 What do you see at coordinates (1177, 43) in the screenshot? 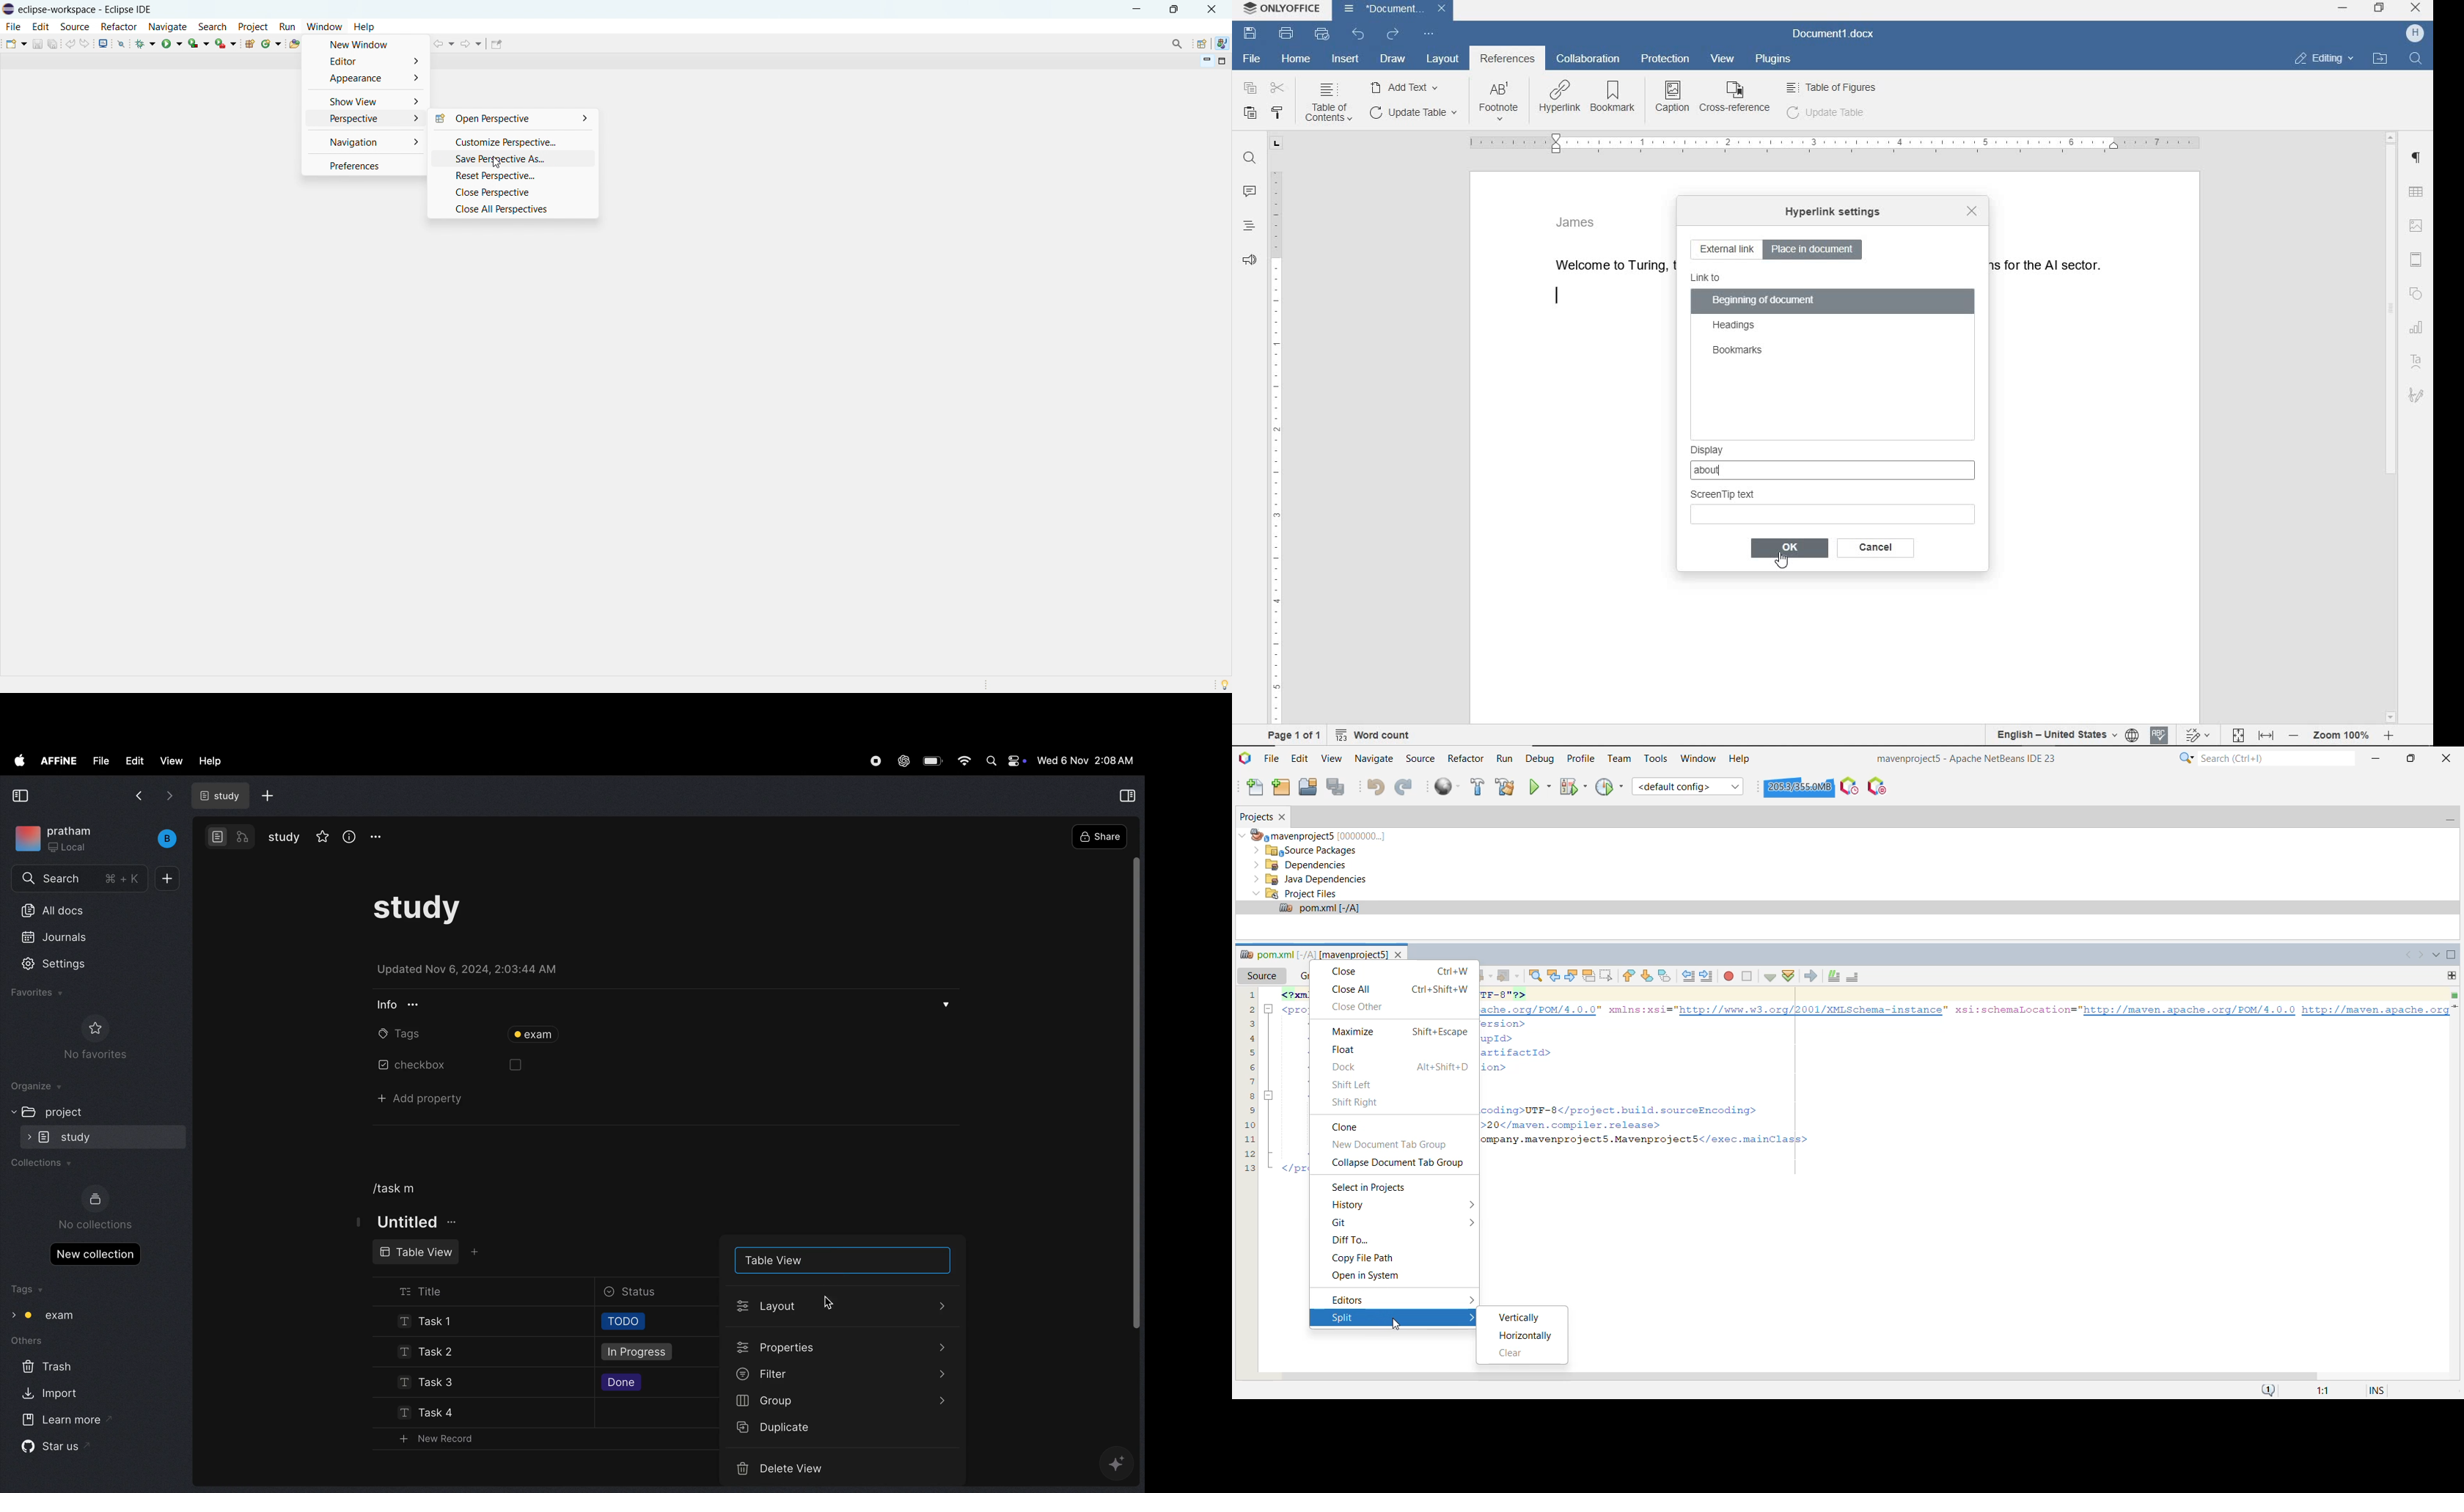
I see `access command and other items` at bounding box center [1177, 43].